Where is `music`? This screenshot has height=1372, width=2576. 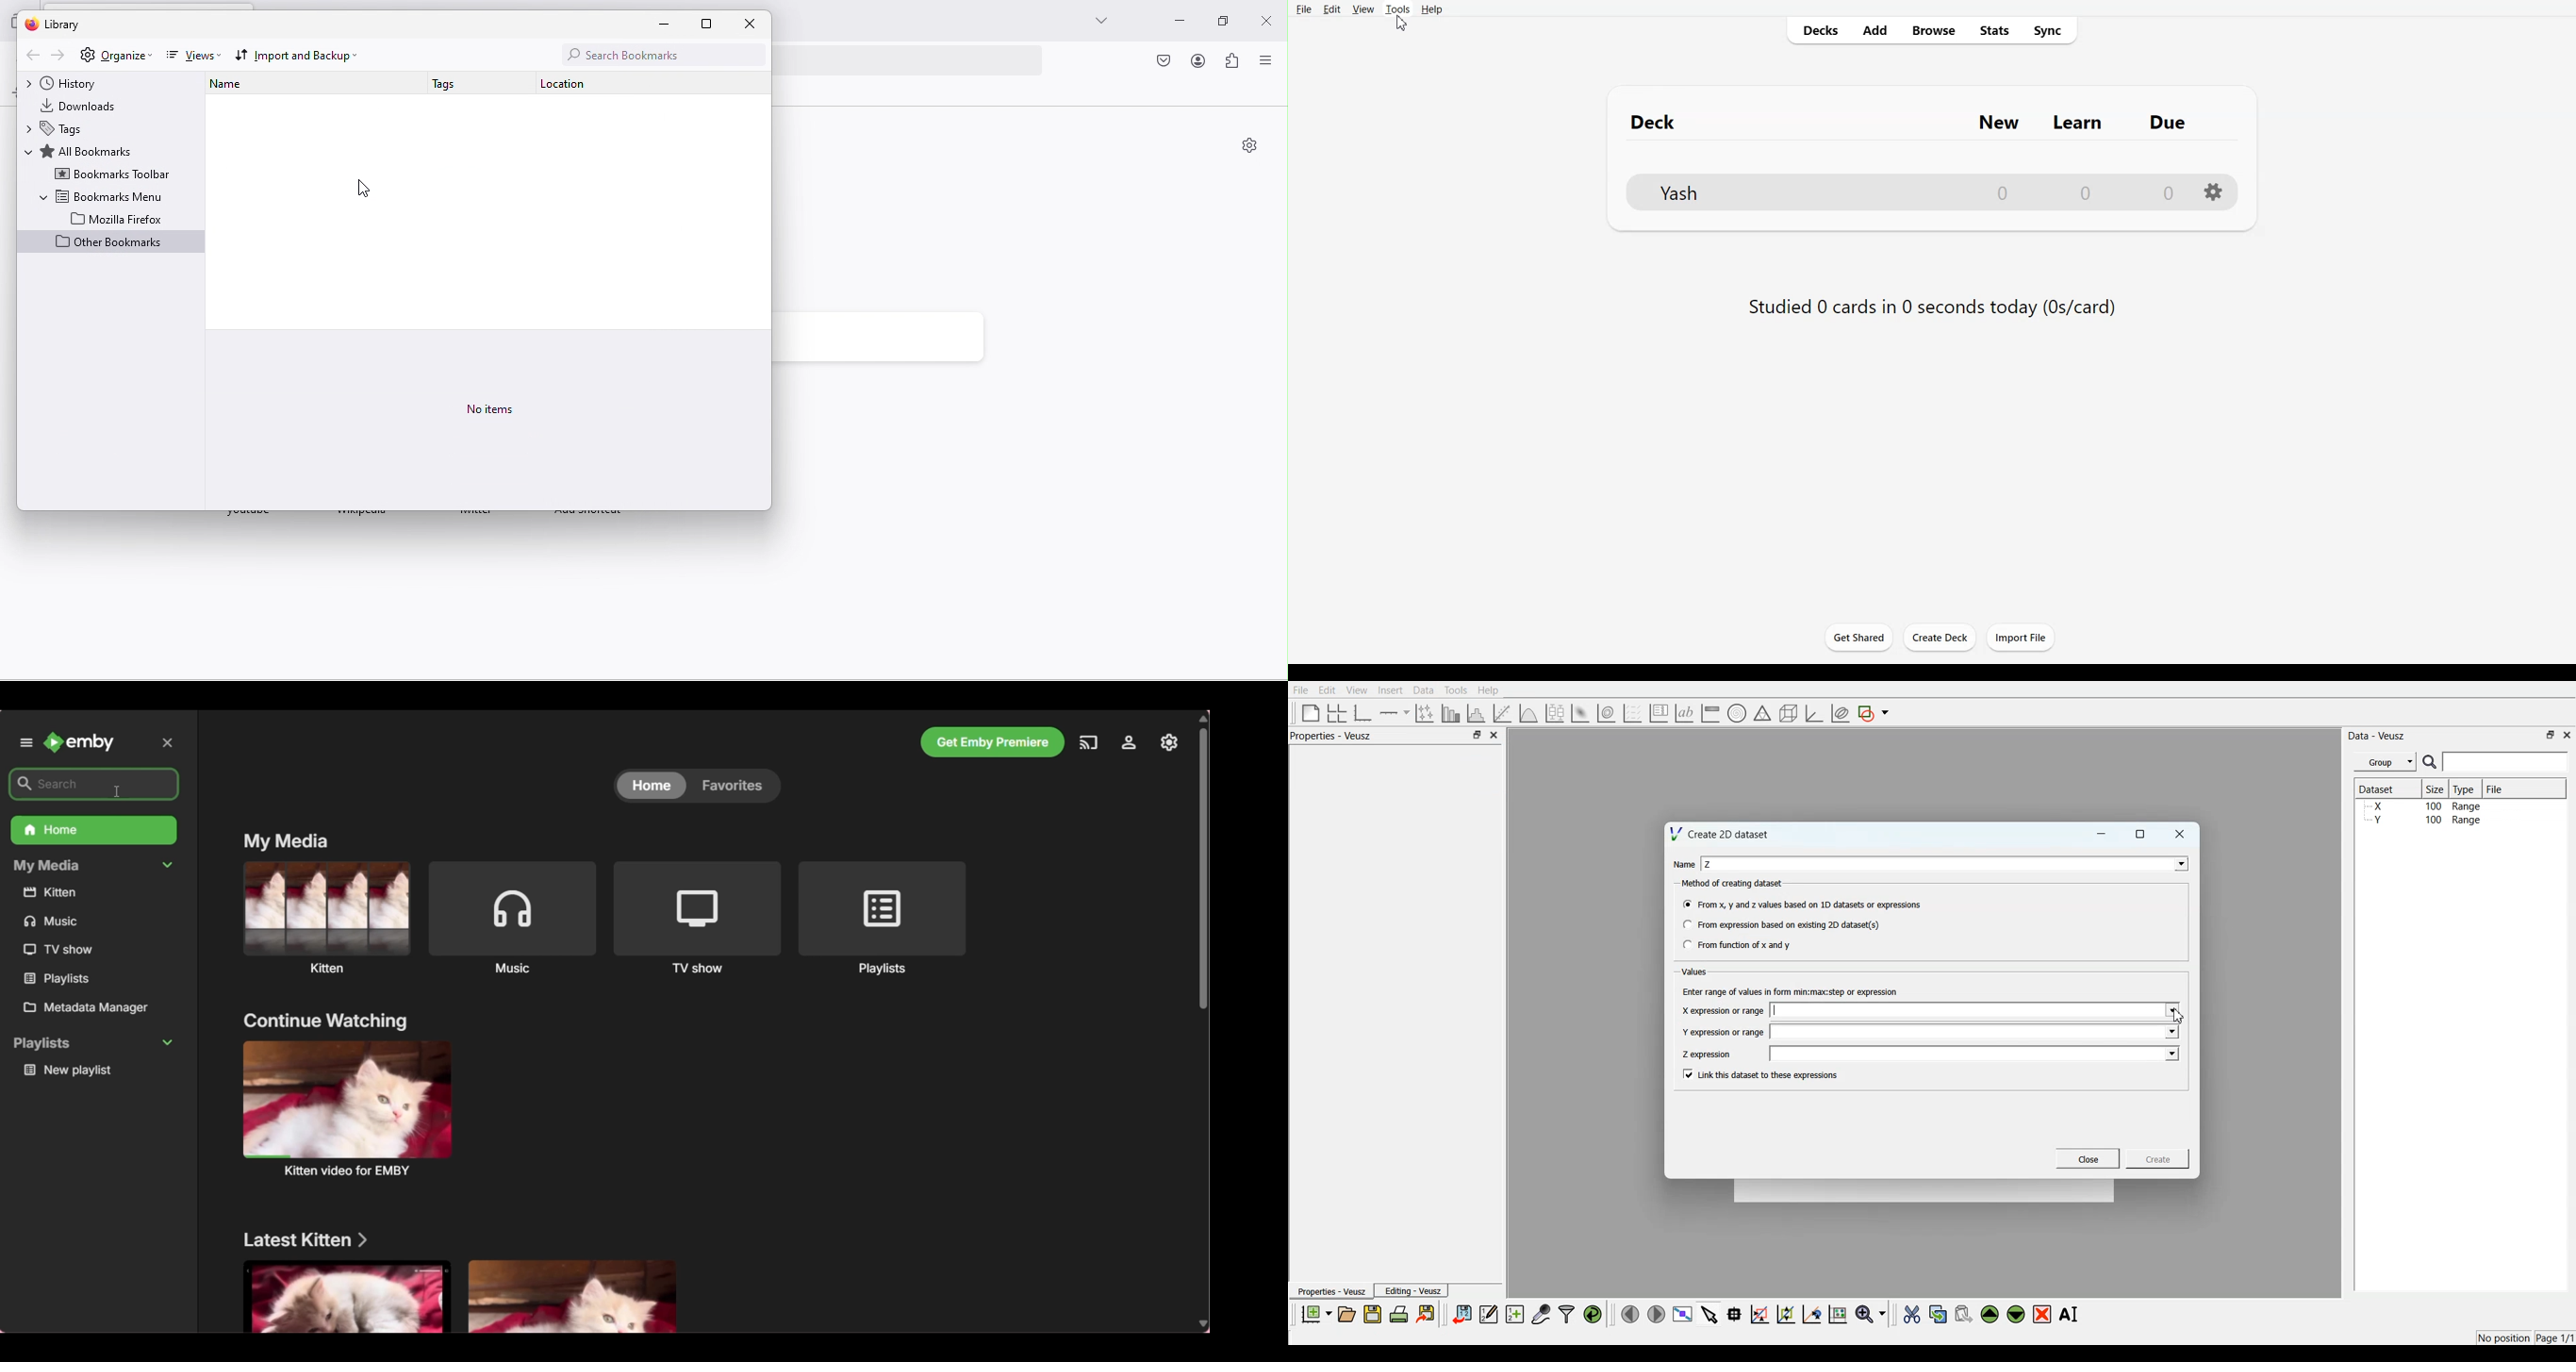 music is located at coordinates (62, 921).